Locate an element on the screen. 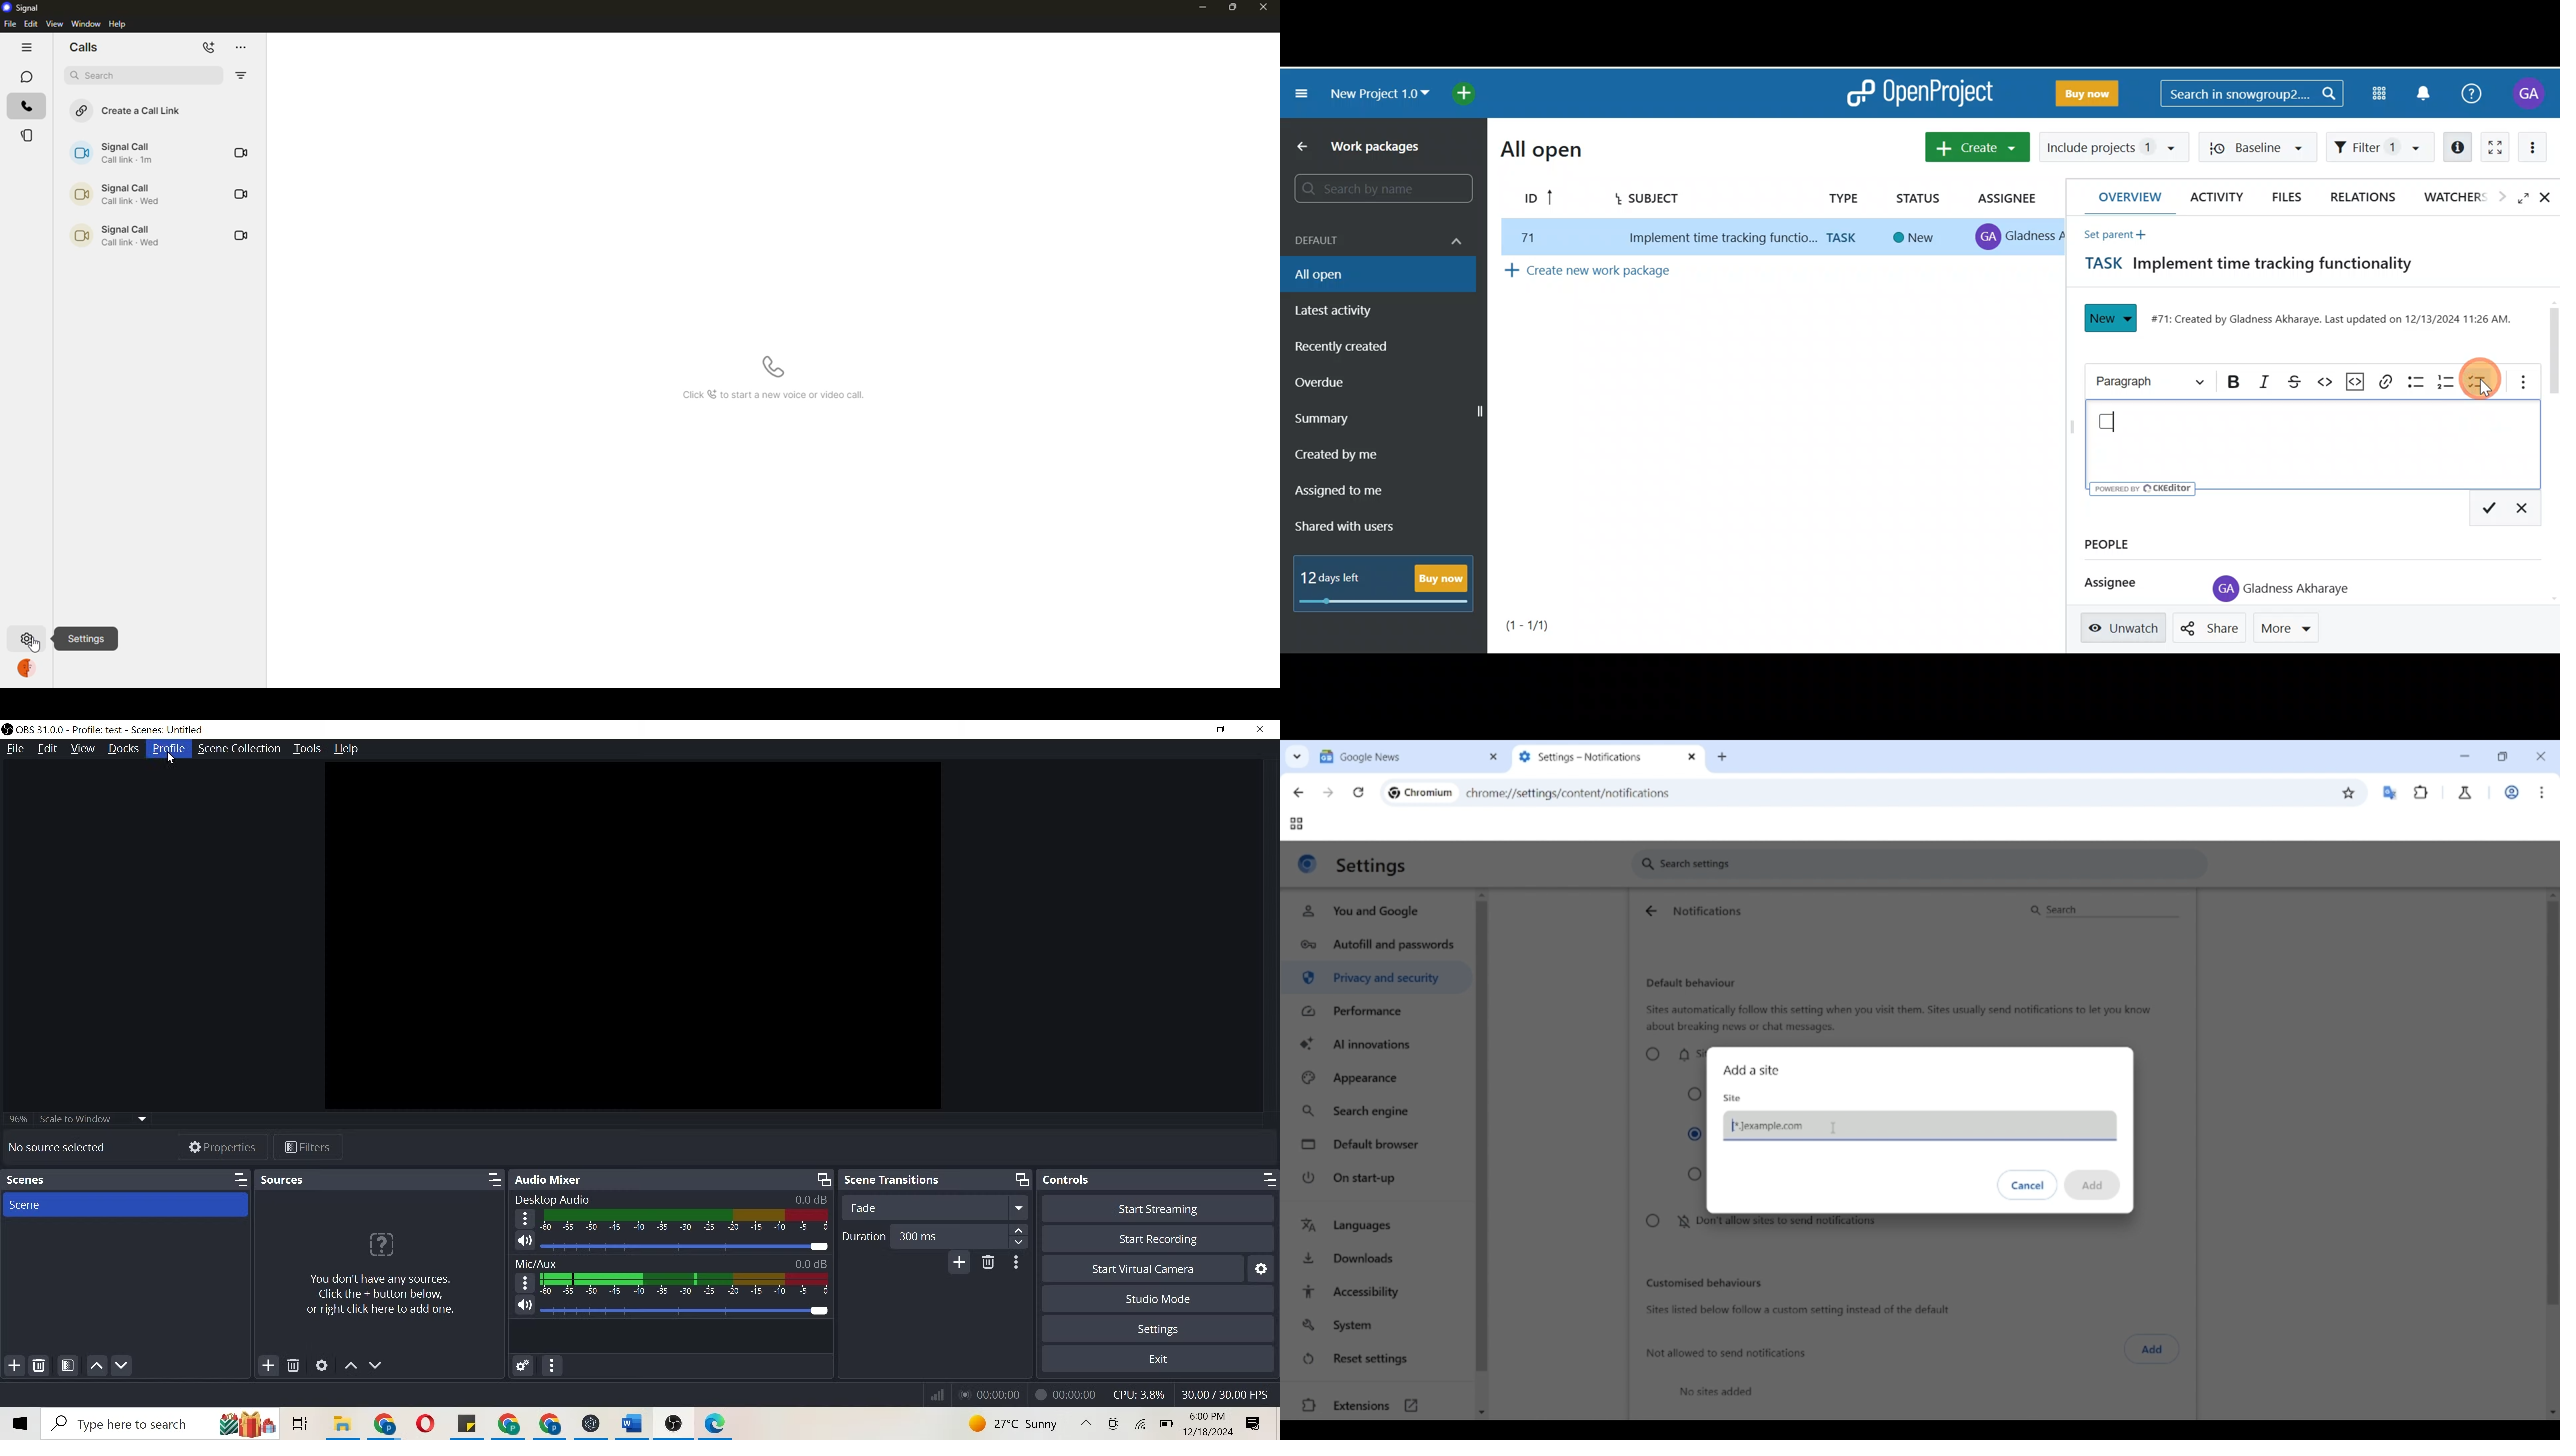 The image size is (2576, 1456). Strikethrough is located at coordinates (2300, 381).